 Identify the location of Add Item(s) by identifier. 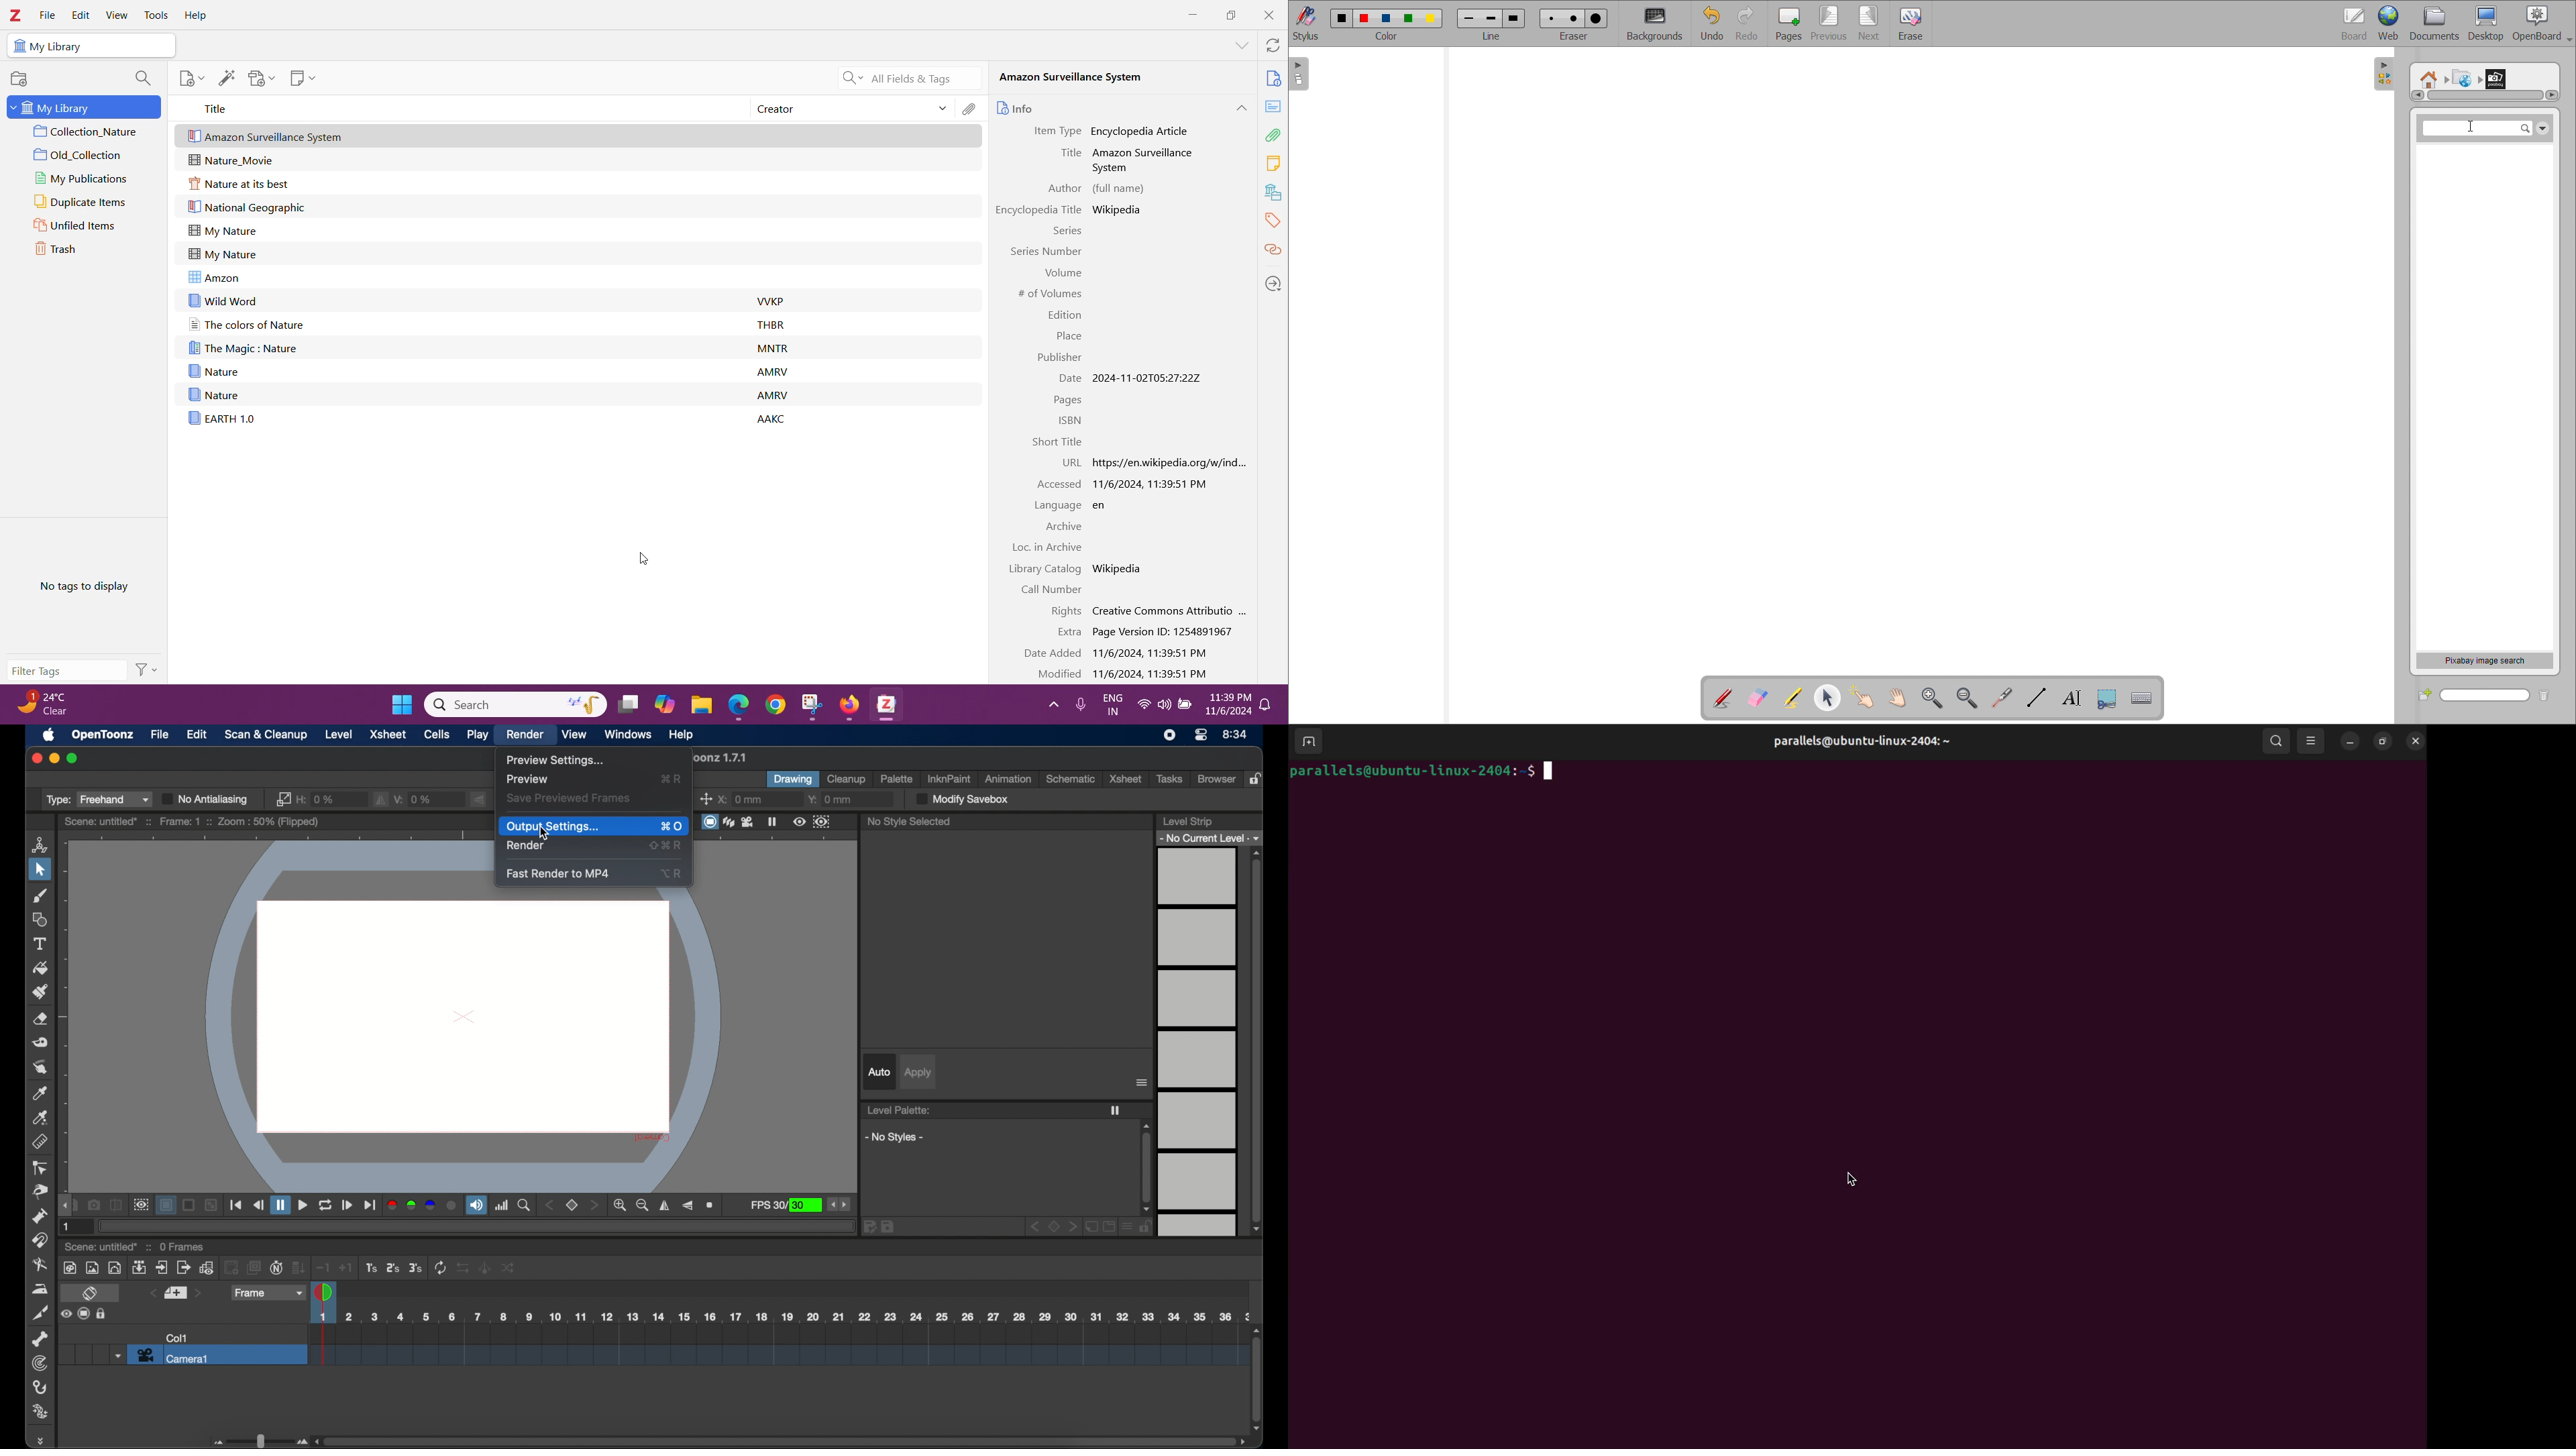
(225, 79).